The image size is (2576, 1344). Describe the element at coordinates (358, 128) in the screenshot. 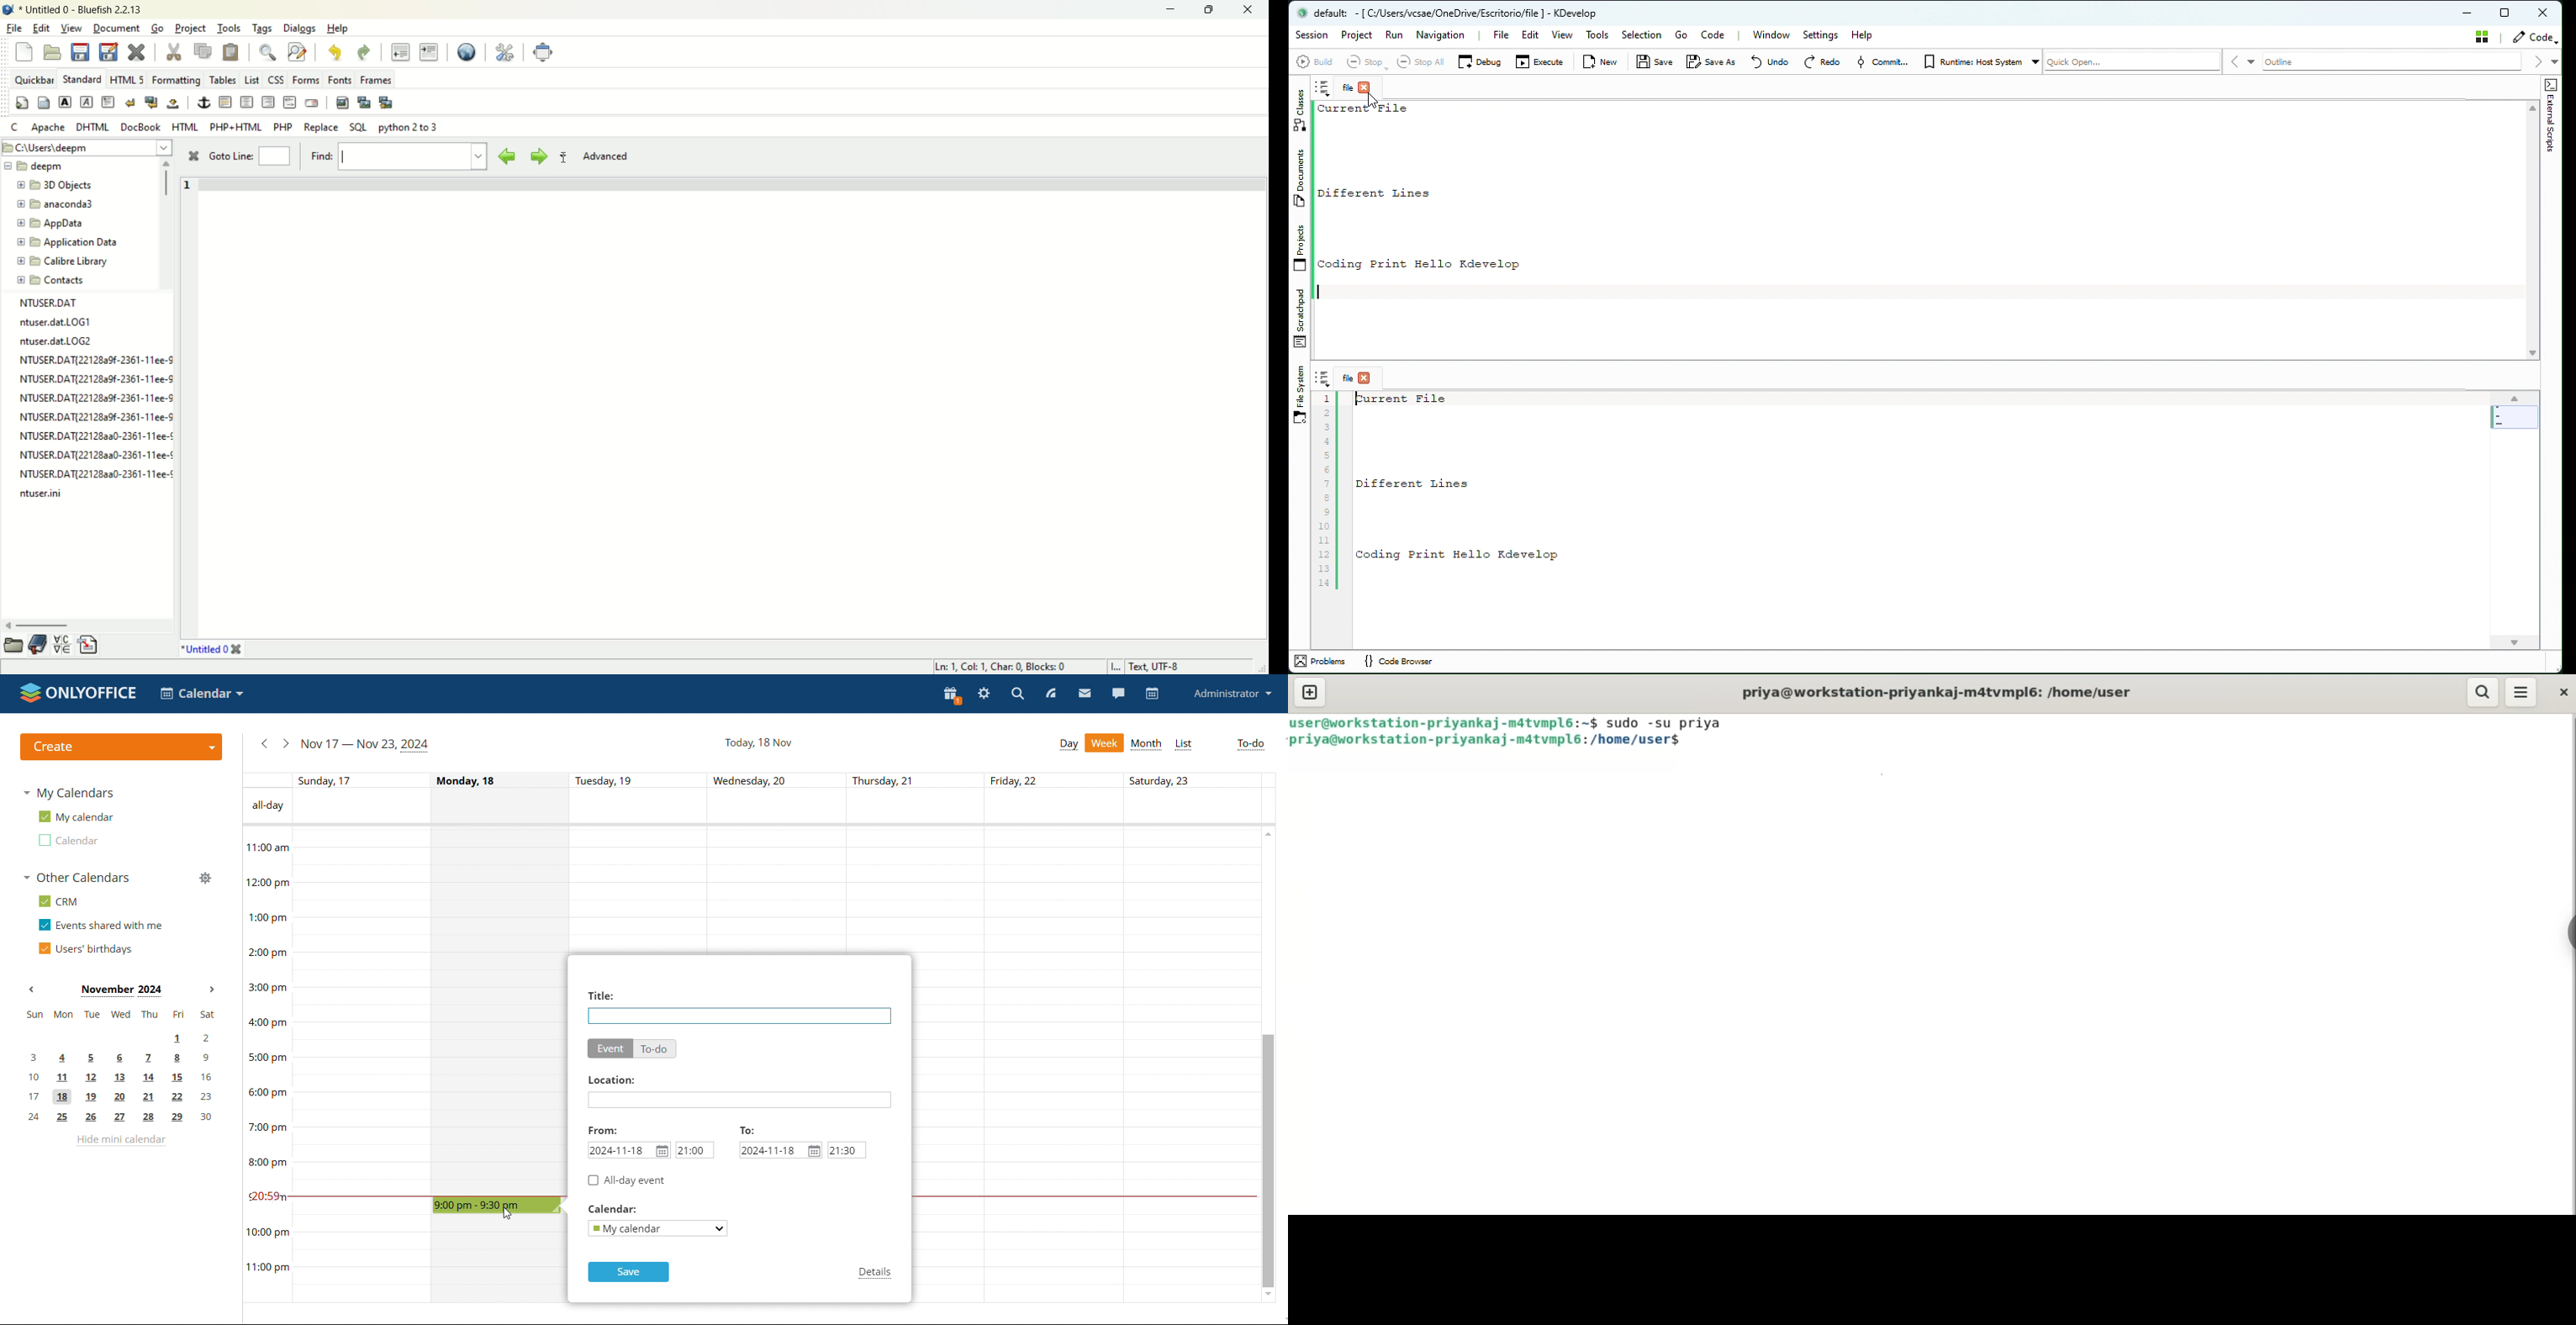

I see `SQL` at that location.